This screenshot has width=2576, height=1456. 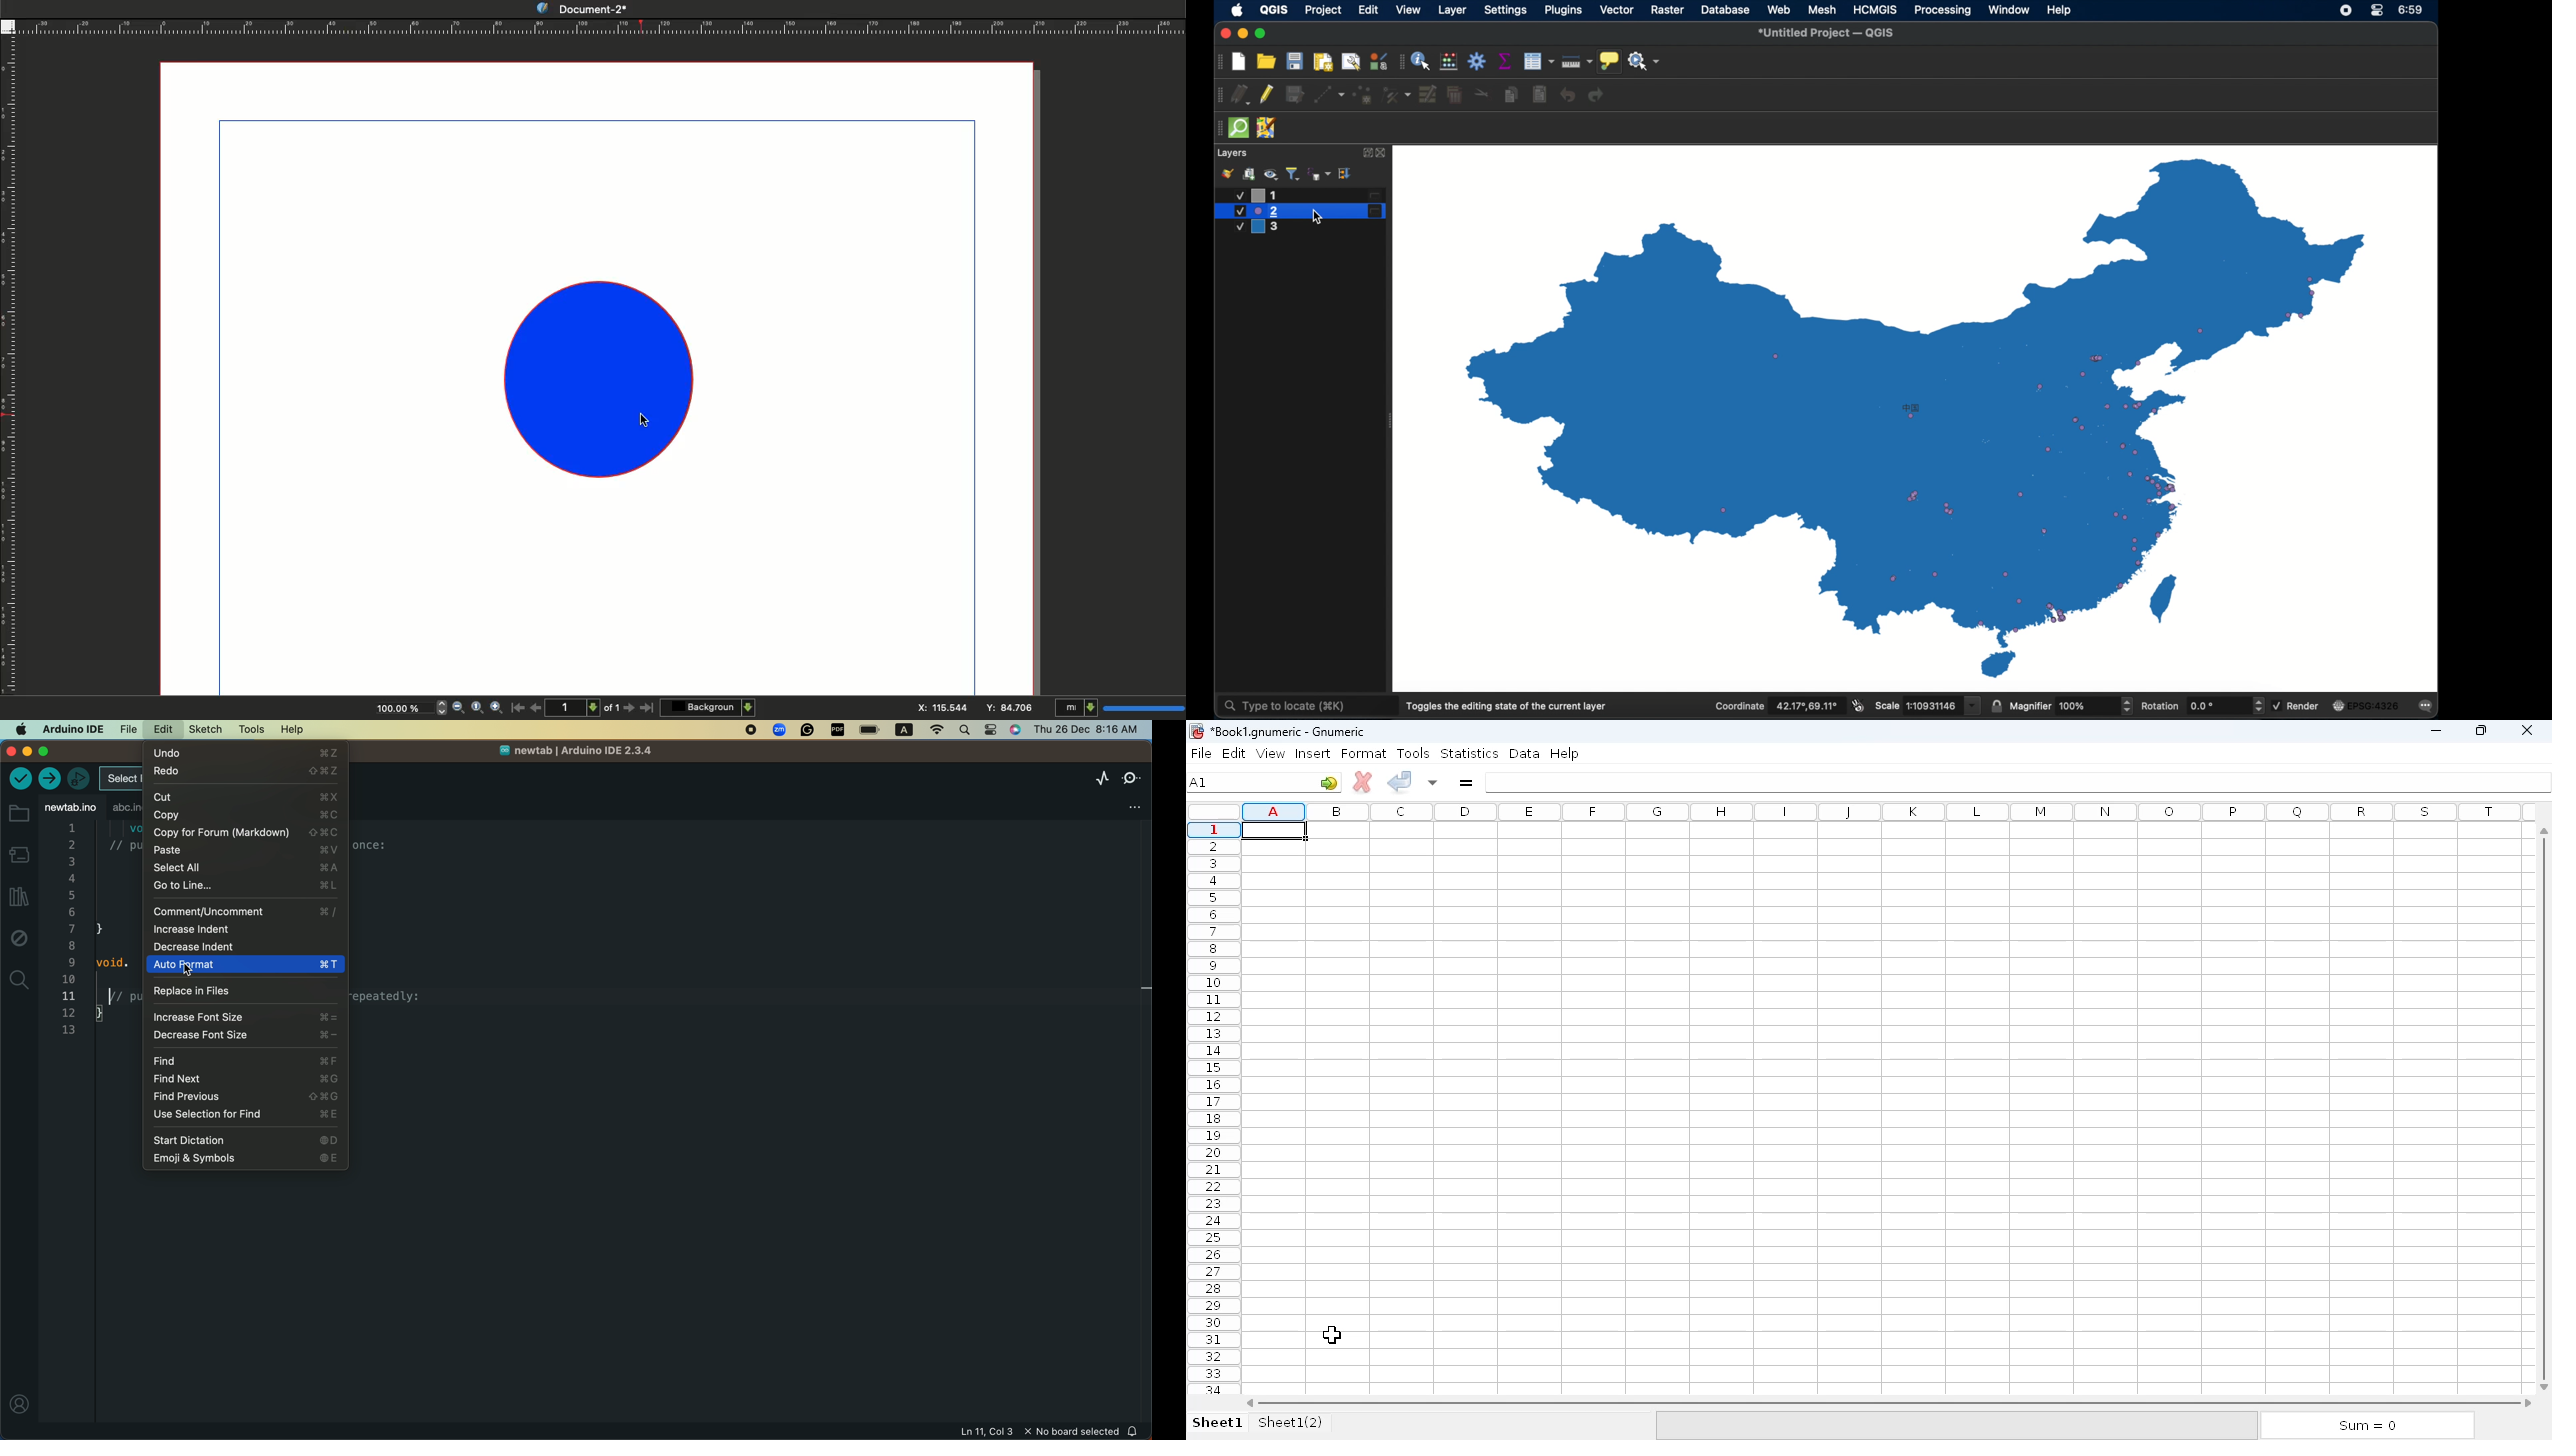 I want to click on vertex tool, so click(x=1397, y=95).